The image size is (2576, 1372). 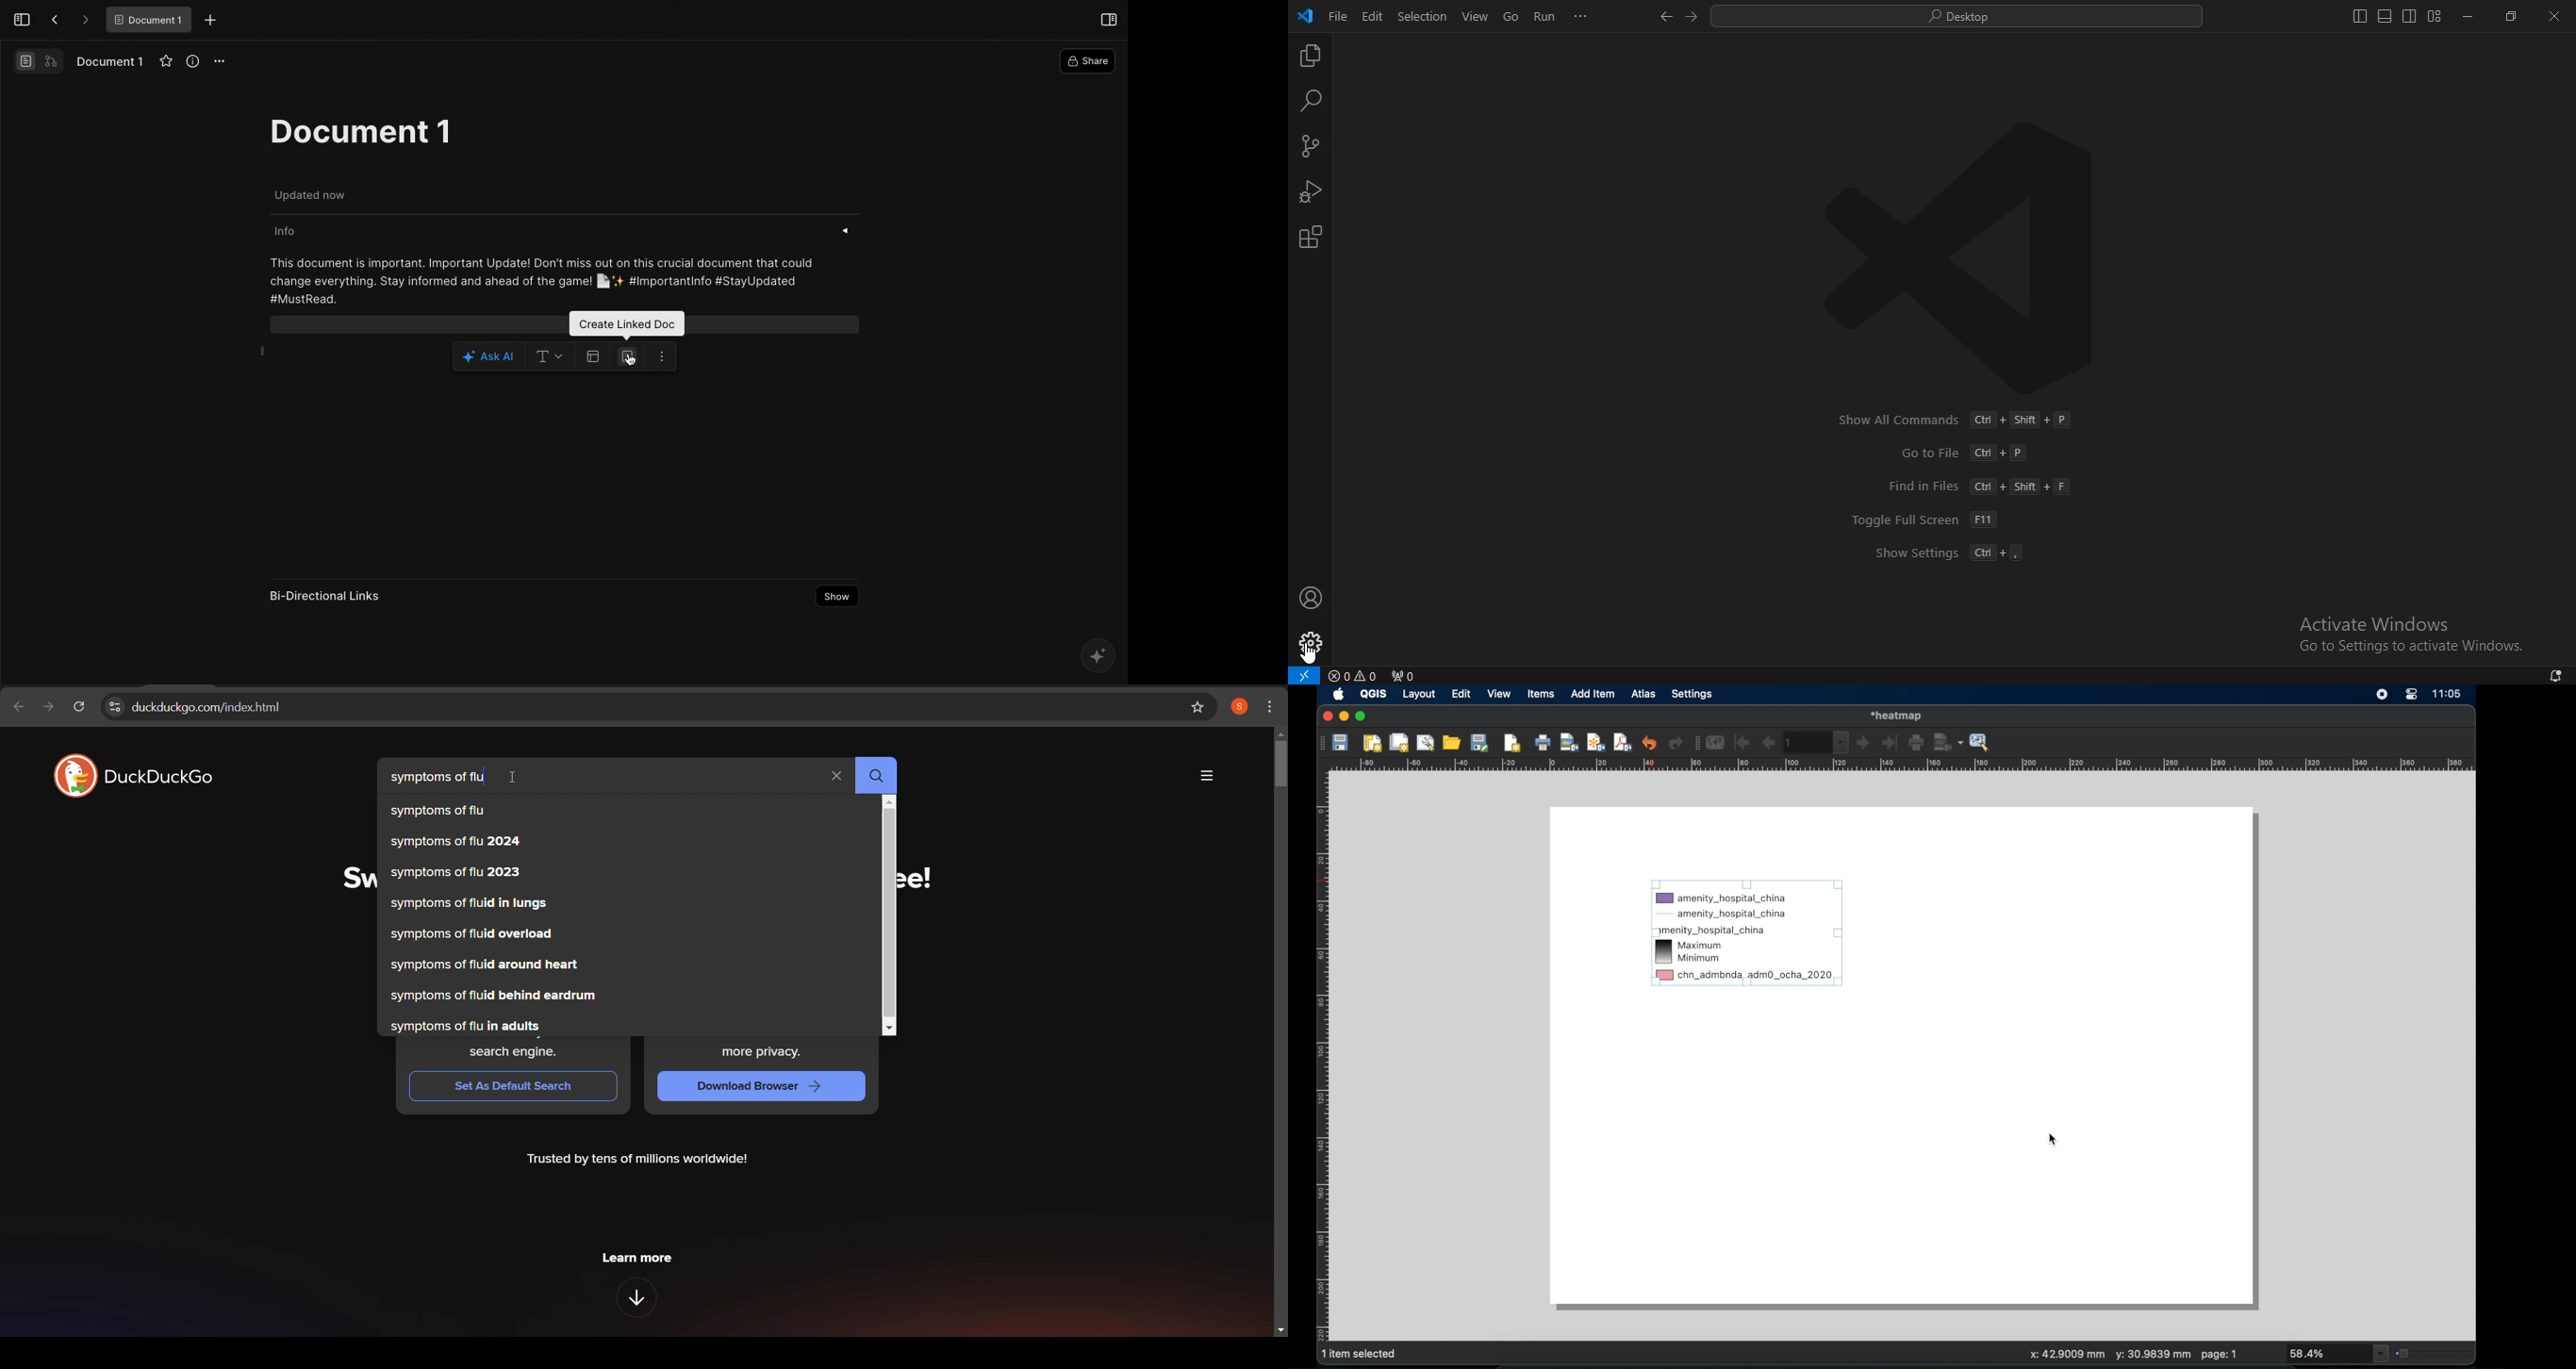 I want to click on learn more, so click(x=645, y=1261).